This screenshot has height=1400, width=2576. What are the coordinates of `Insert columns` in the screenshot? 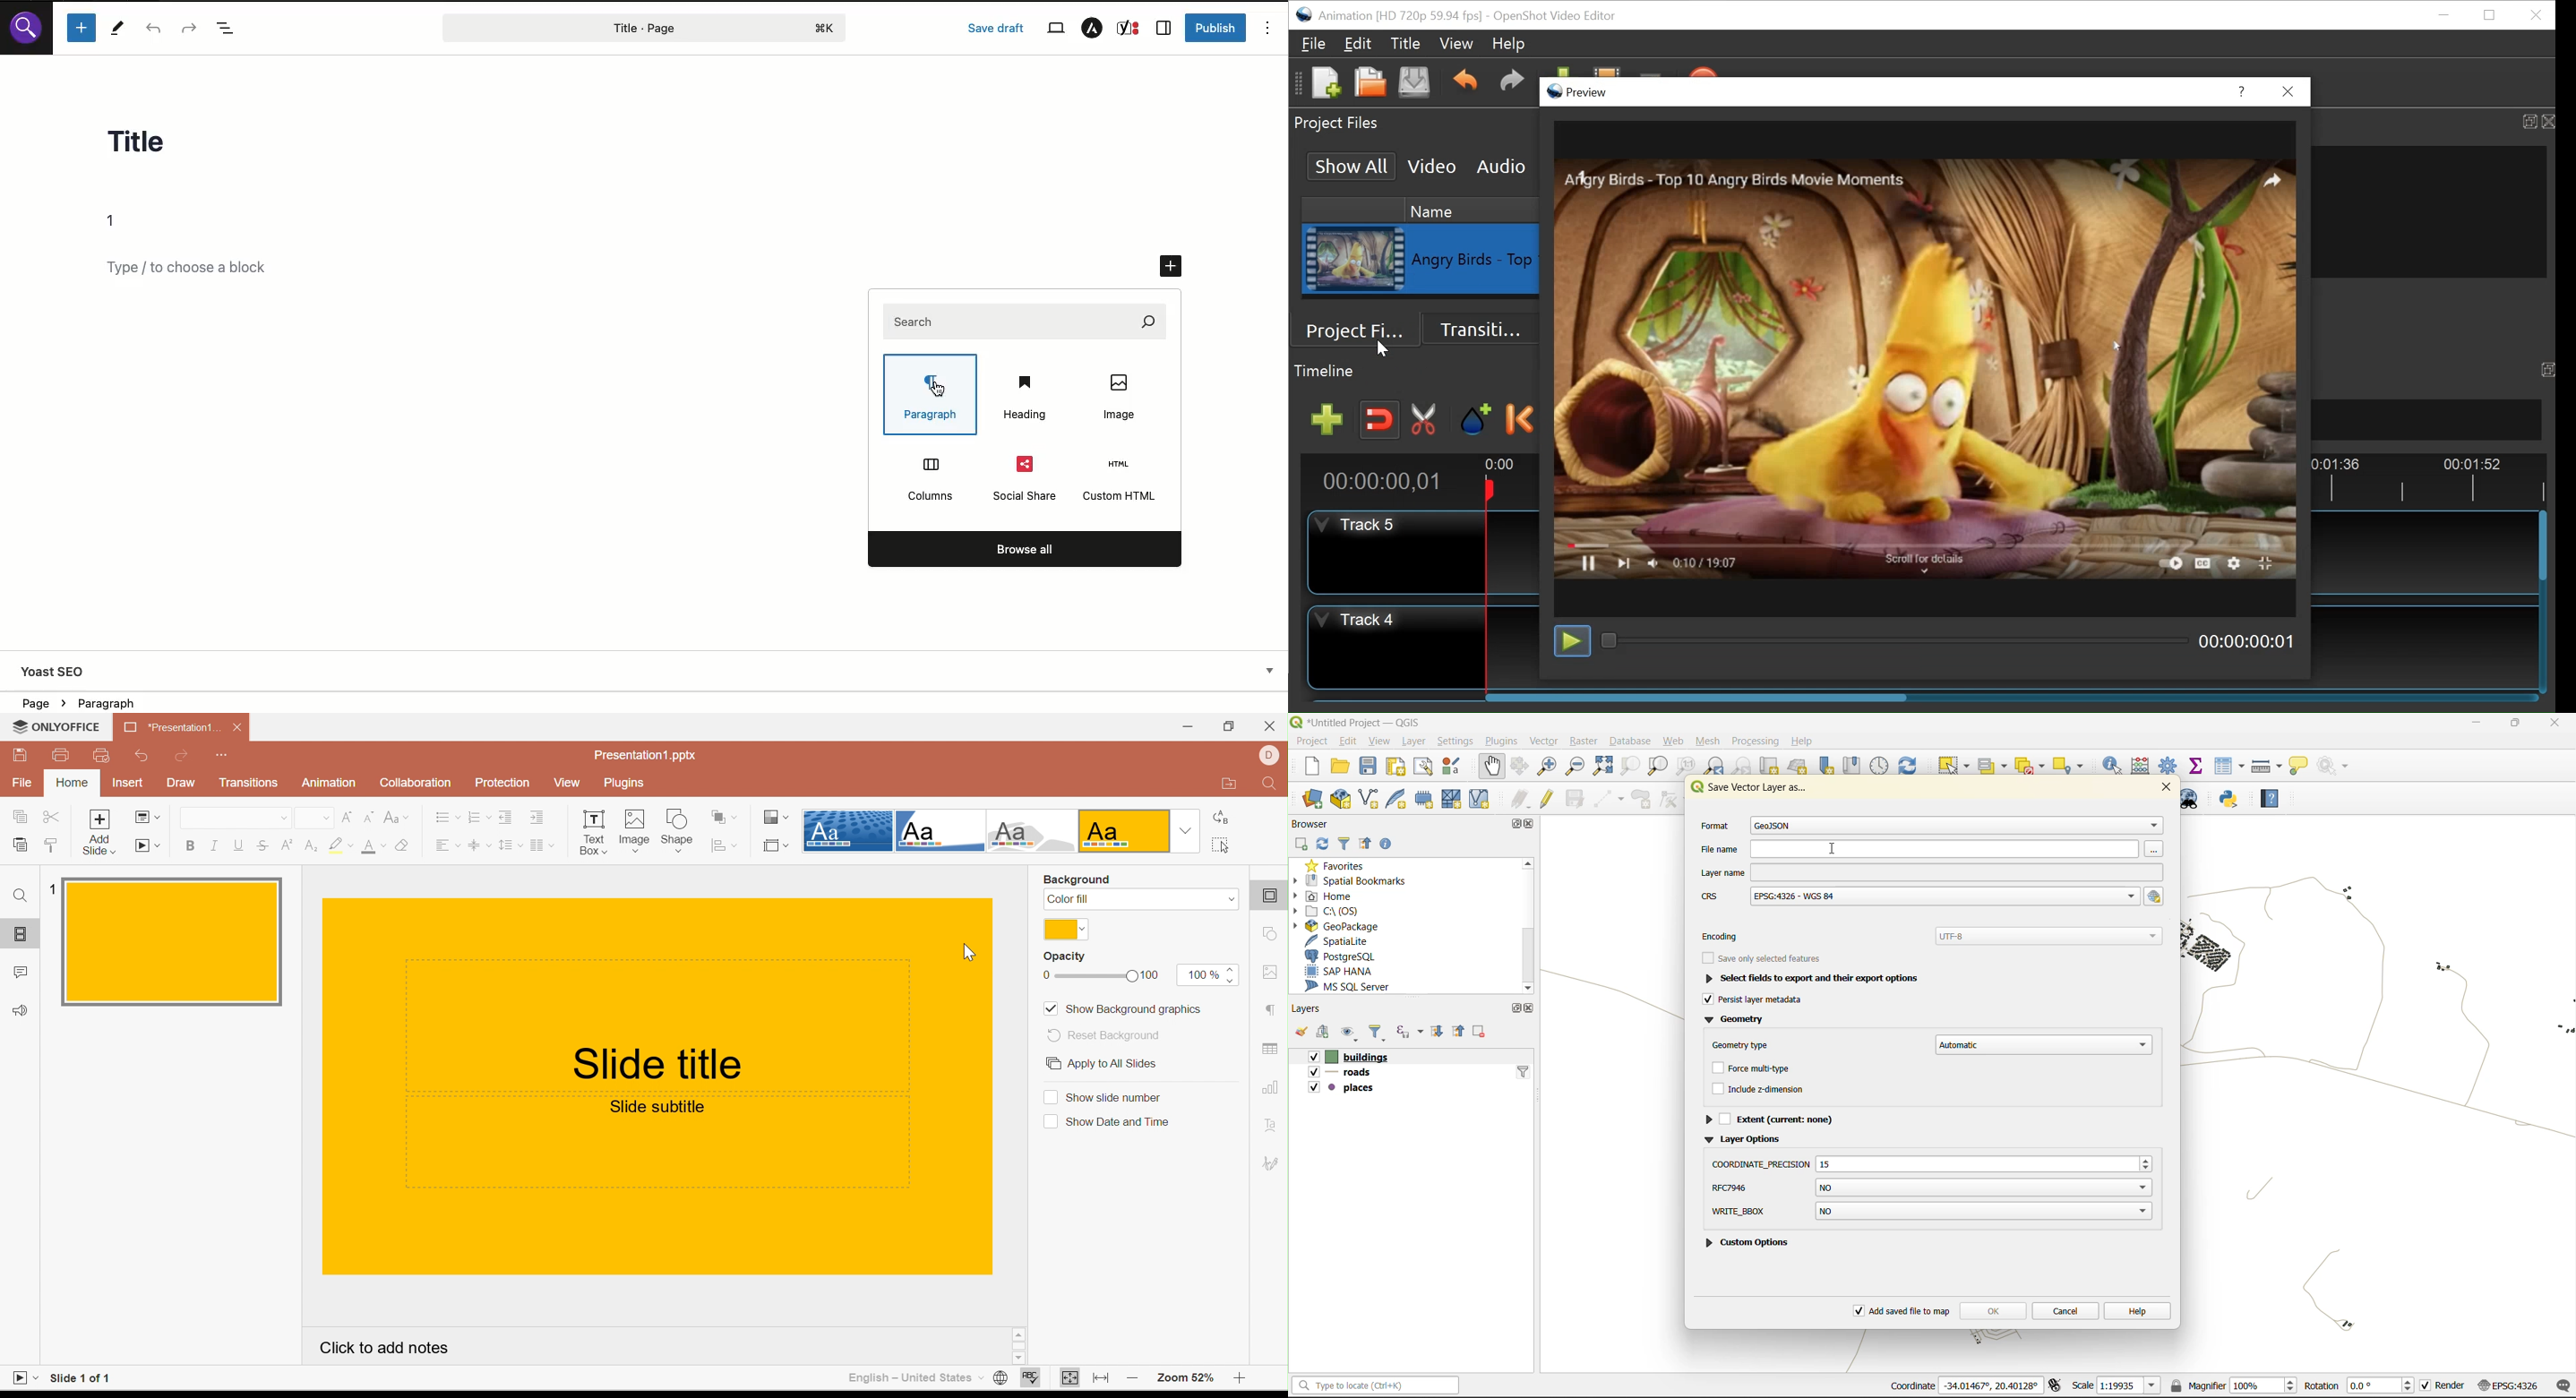 It's located at (545, 846).